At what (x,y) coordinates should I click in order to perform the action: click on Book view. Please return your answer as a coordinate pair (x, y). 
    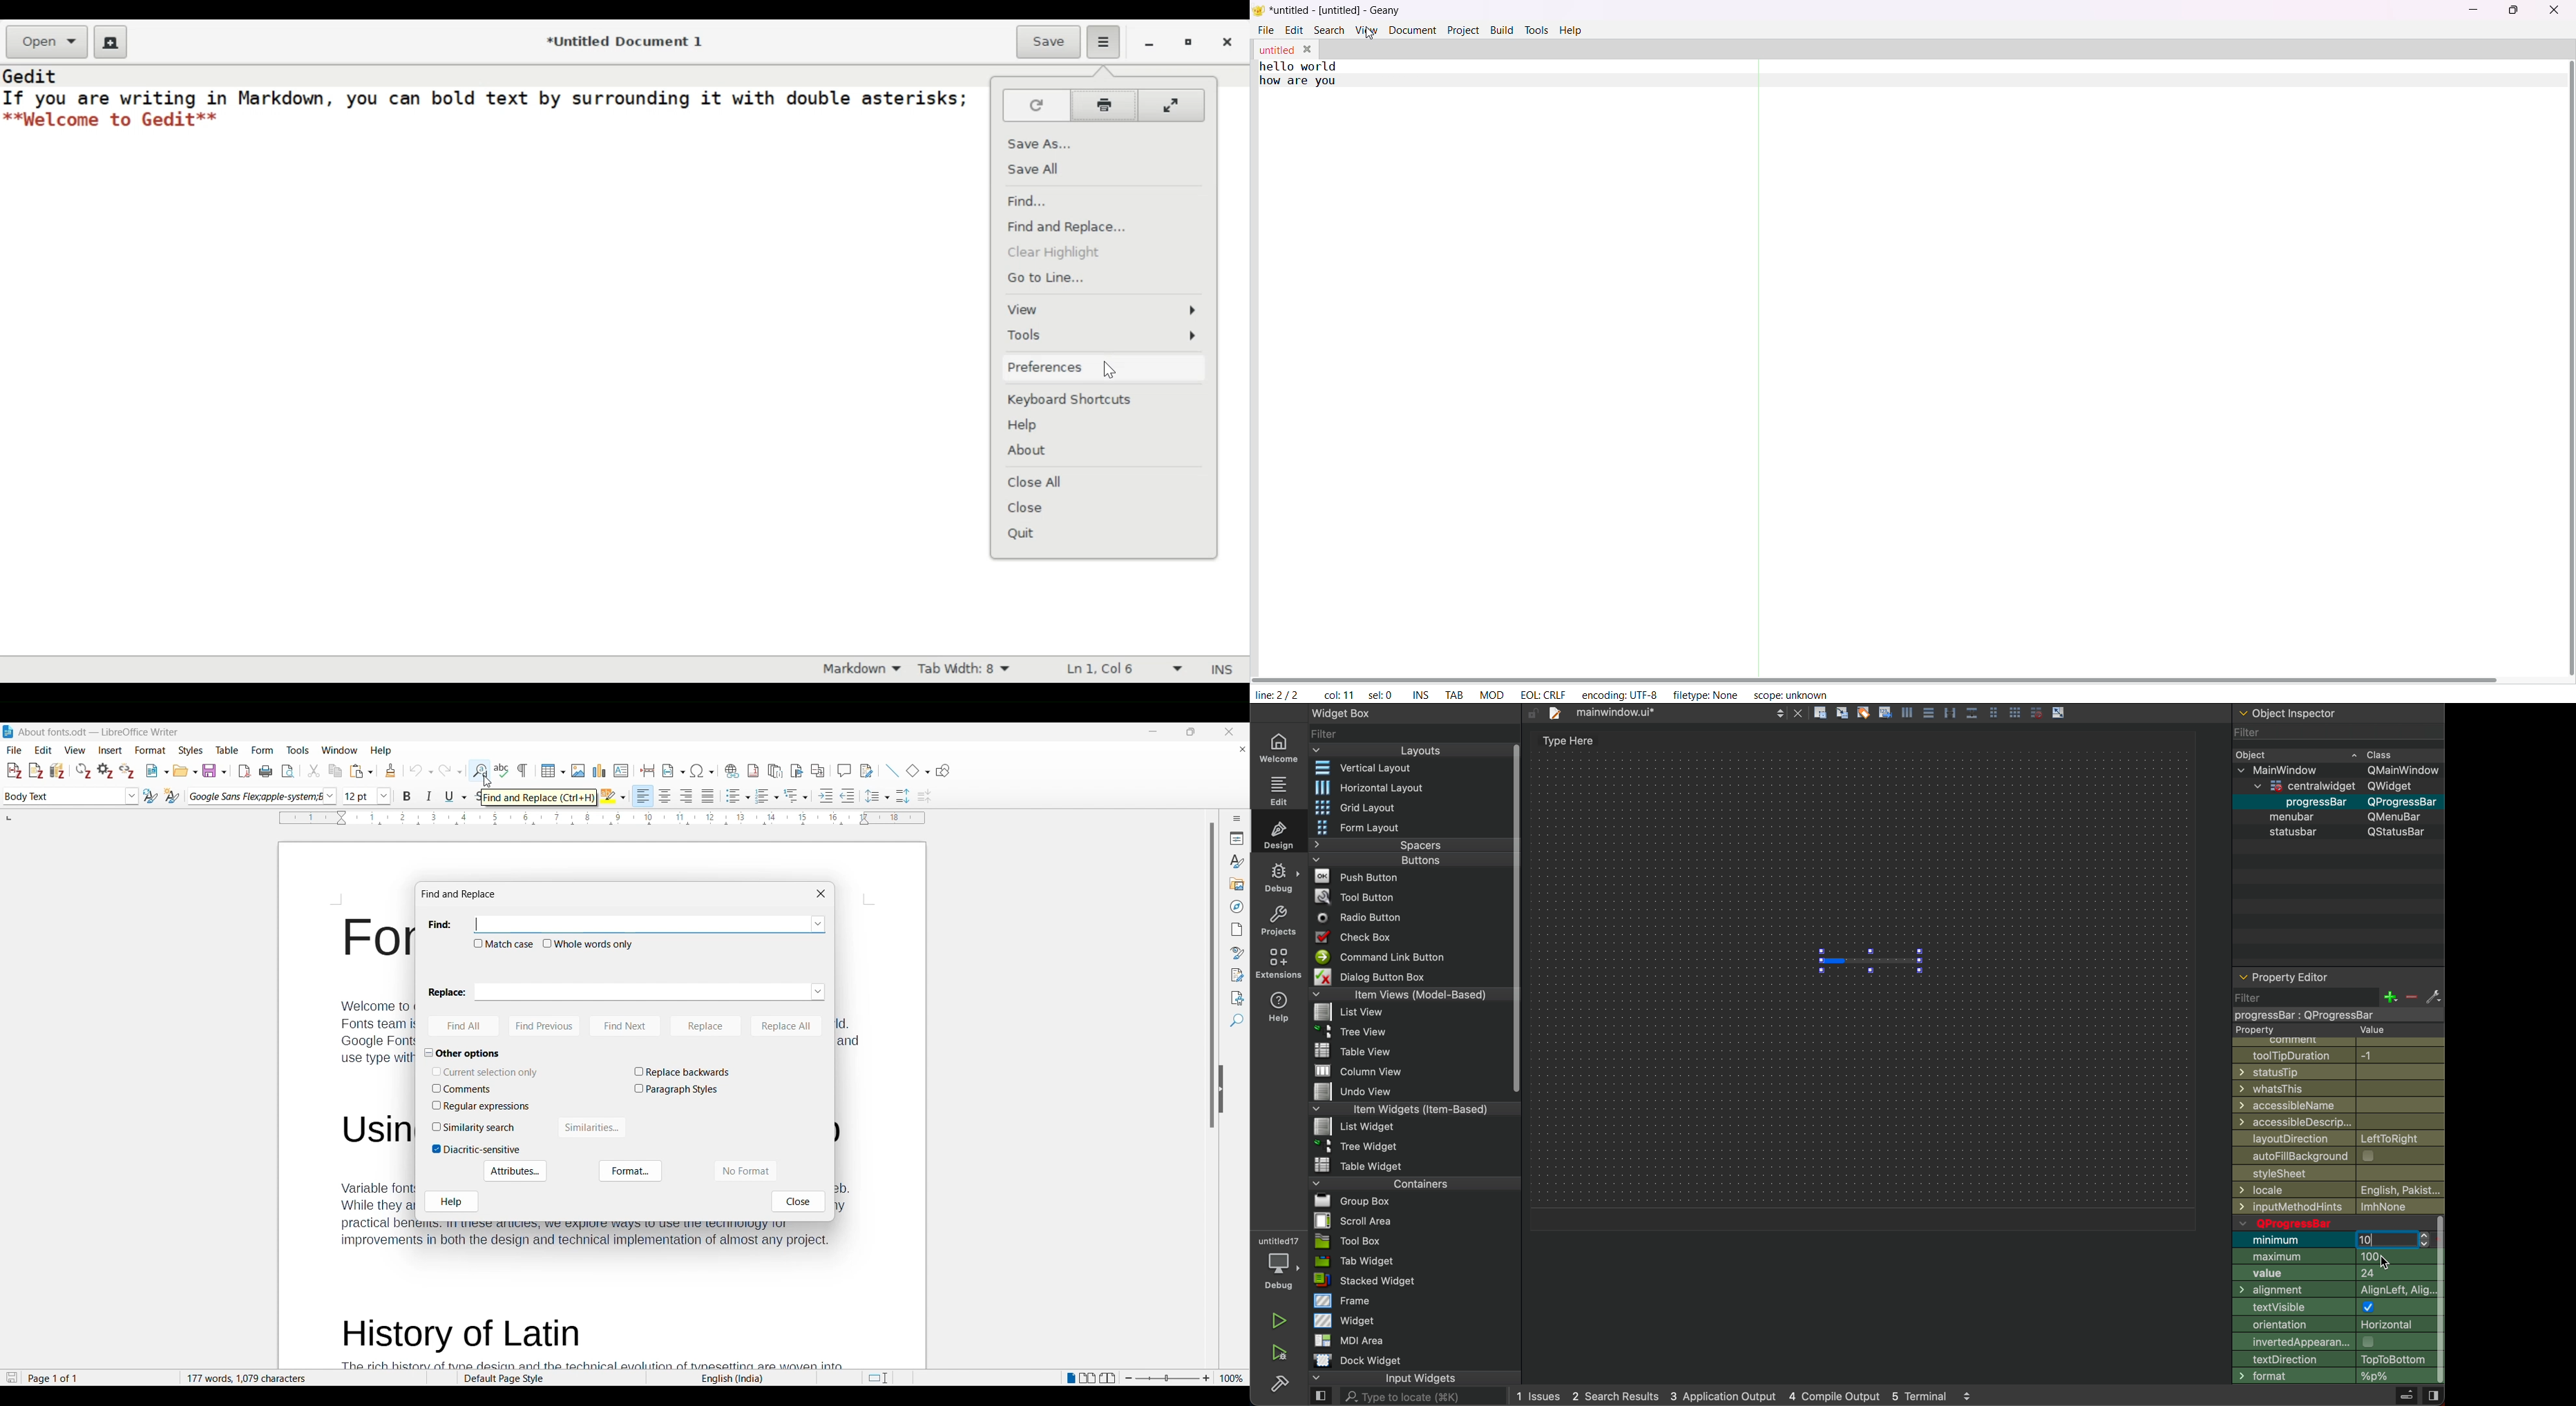
    Looking at the image, I should click on (1108, 1379).